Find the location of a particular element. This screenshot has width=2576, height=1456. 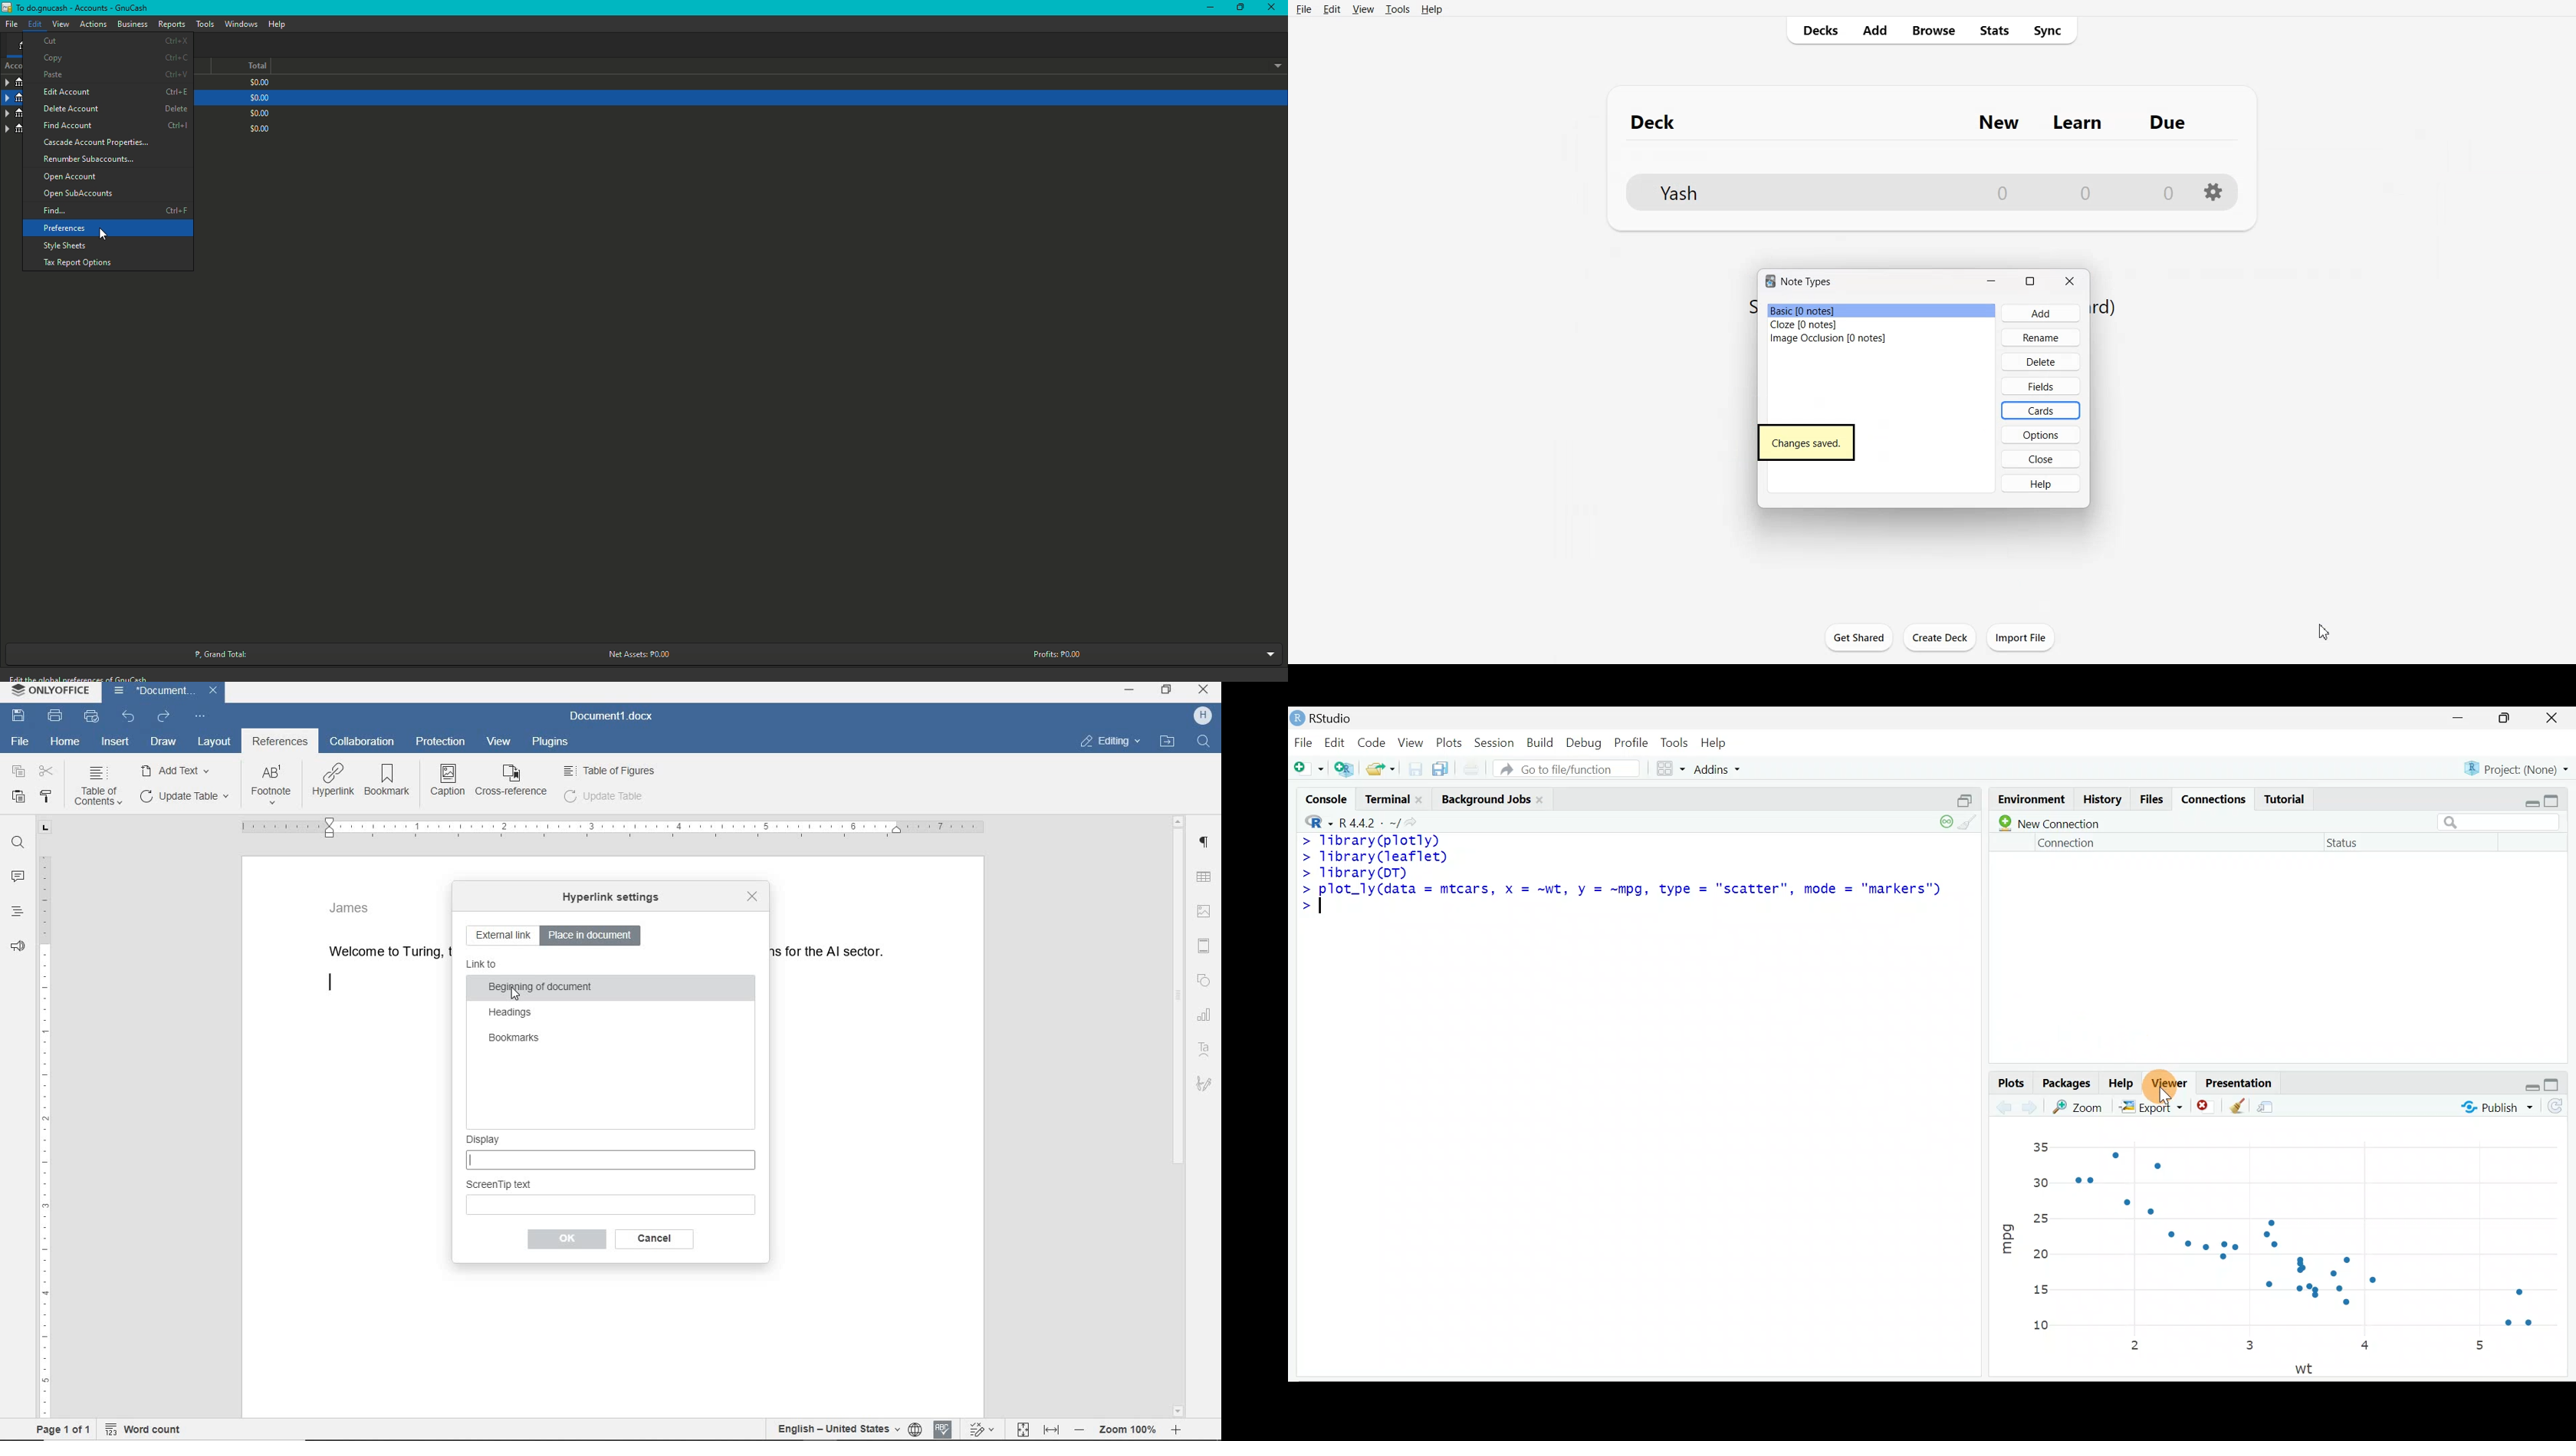

RStudio is located at coordinates (1326, 718).